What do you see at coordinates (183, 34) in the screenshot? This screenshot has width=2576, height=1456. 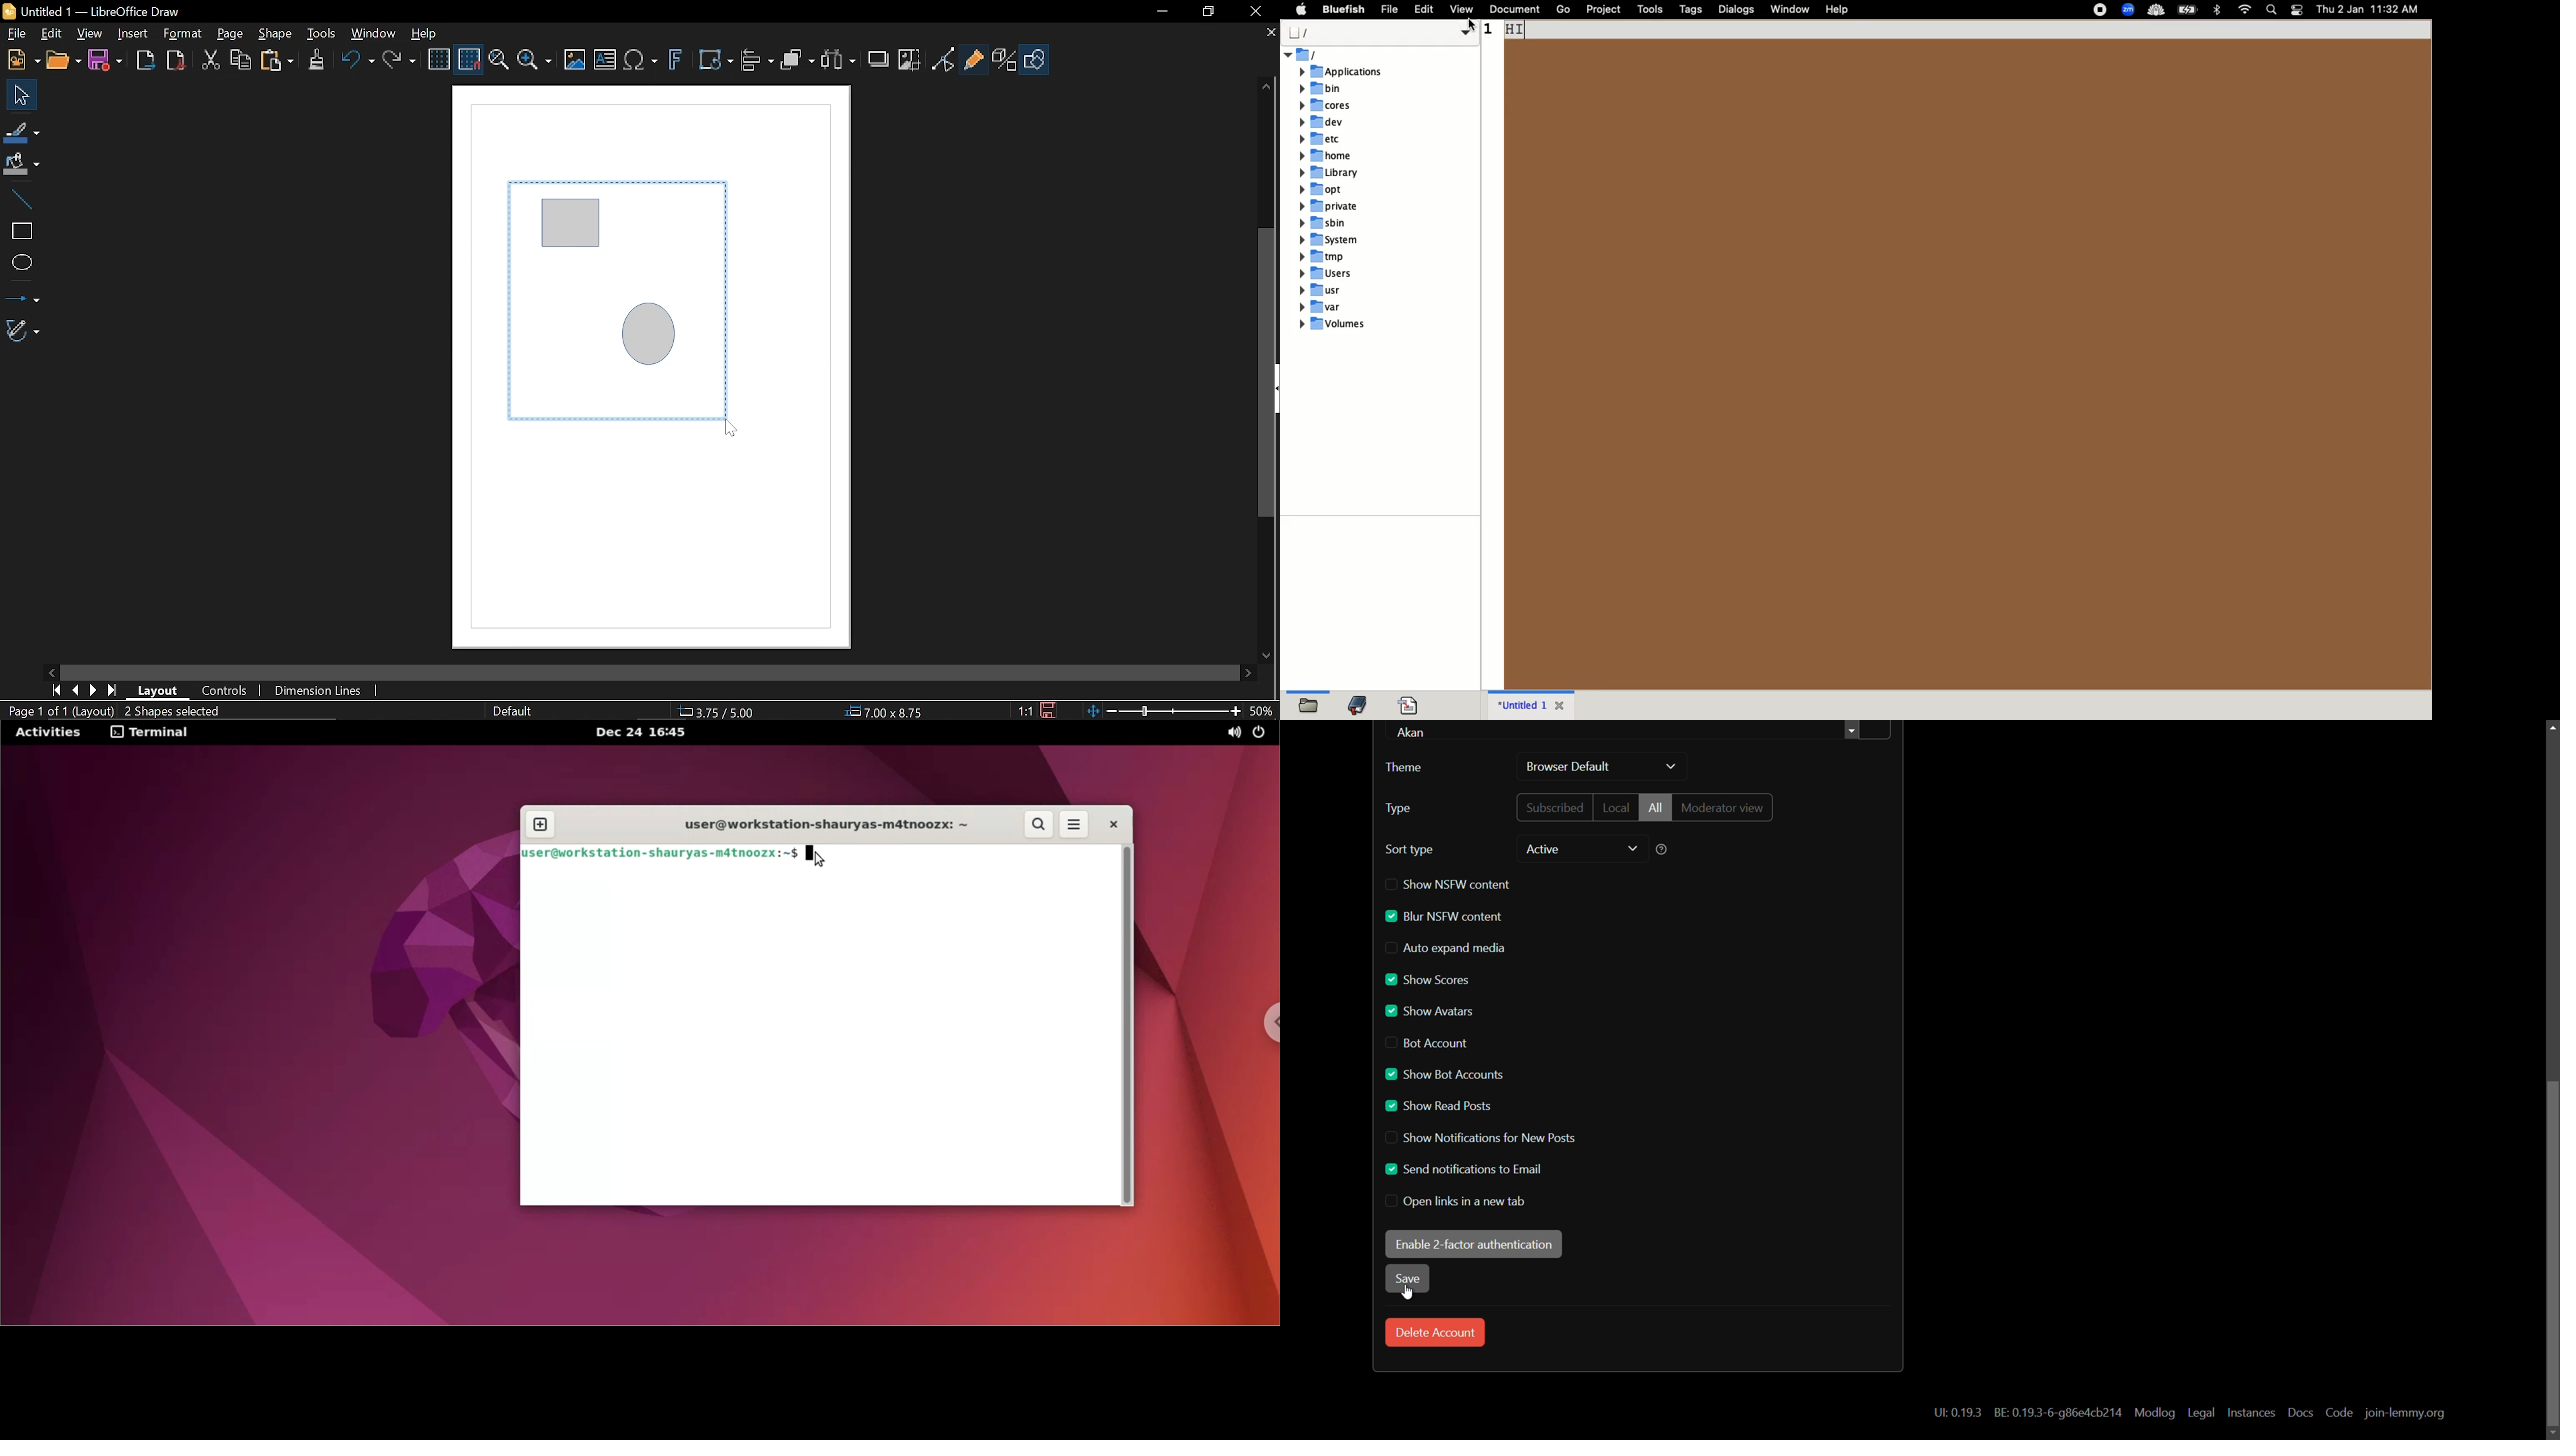 I see `Format` at bounding box center [183, 34].